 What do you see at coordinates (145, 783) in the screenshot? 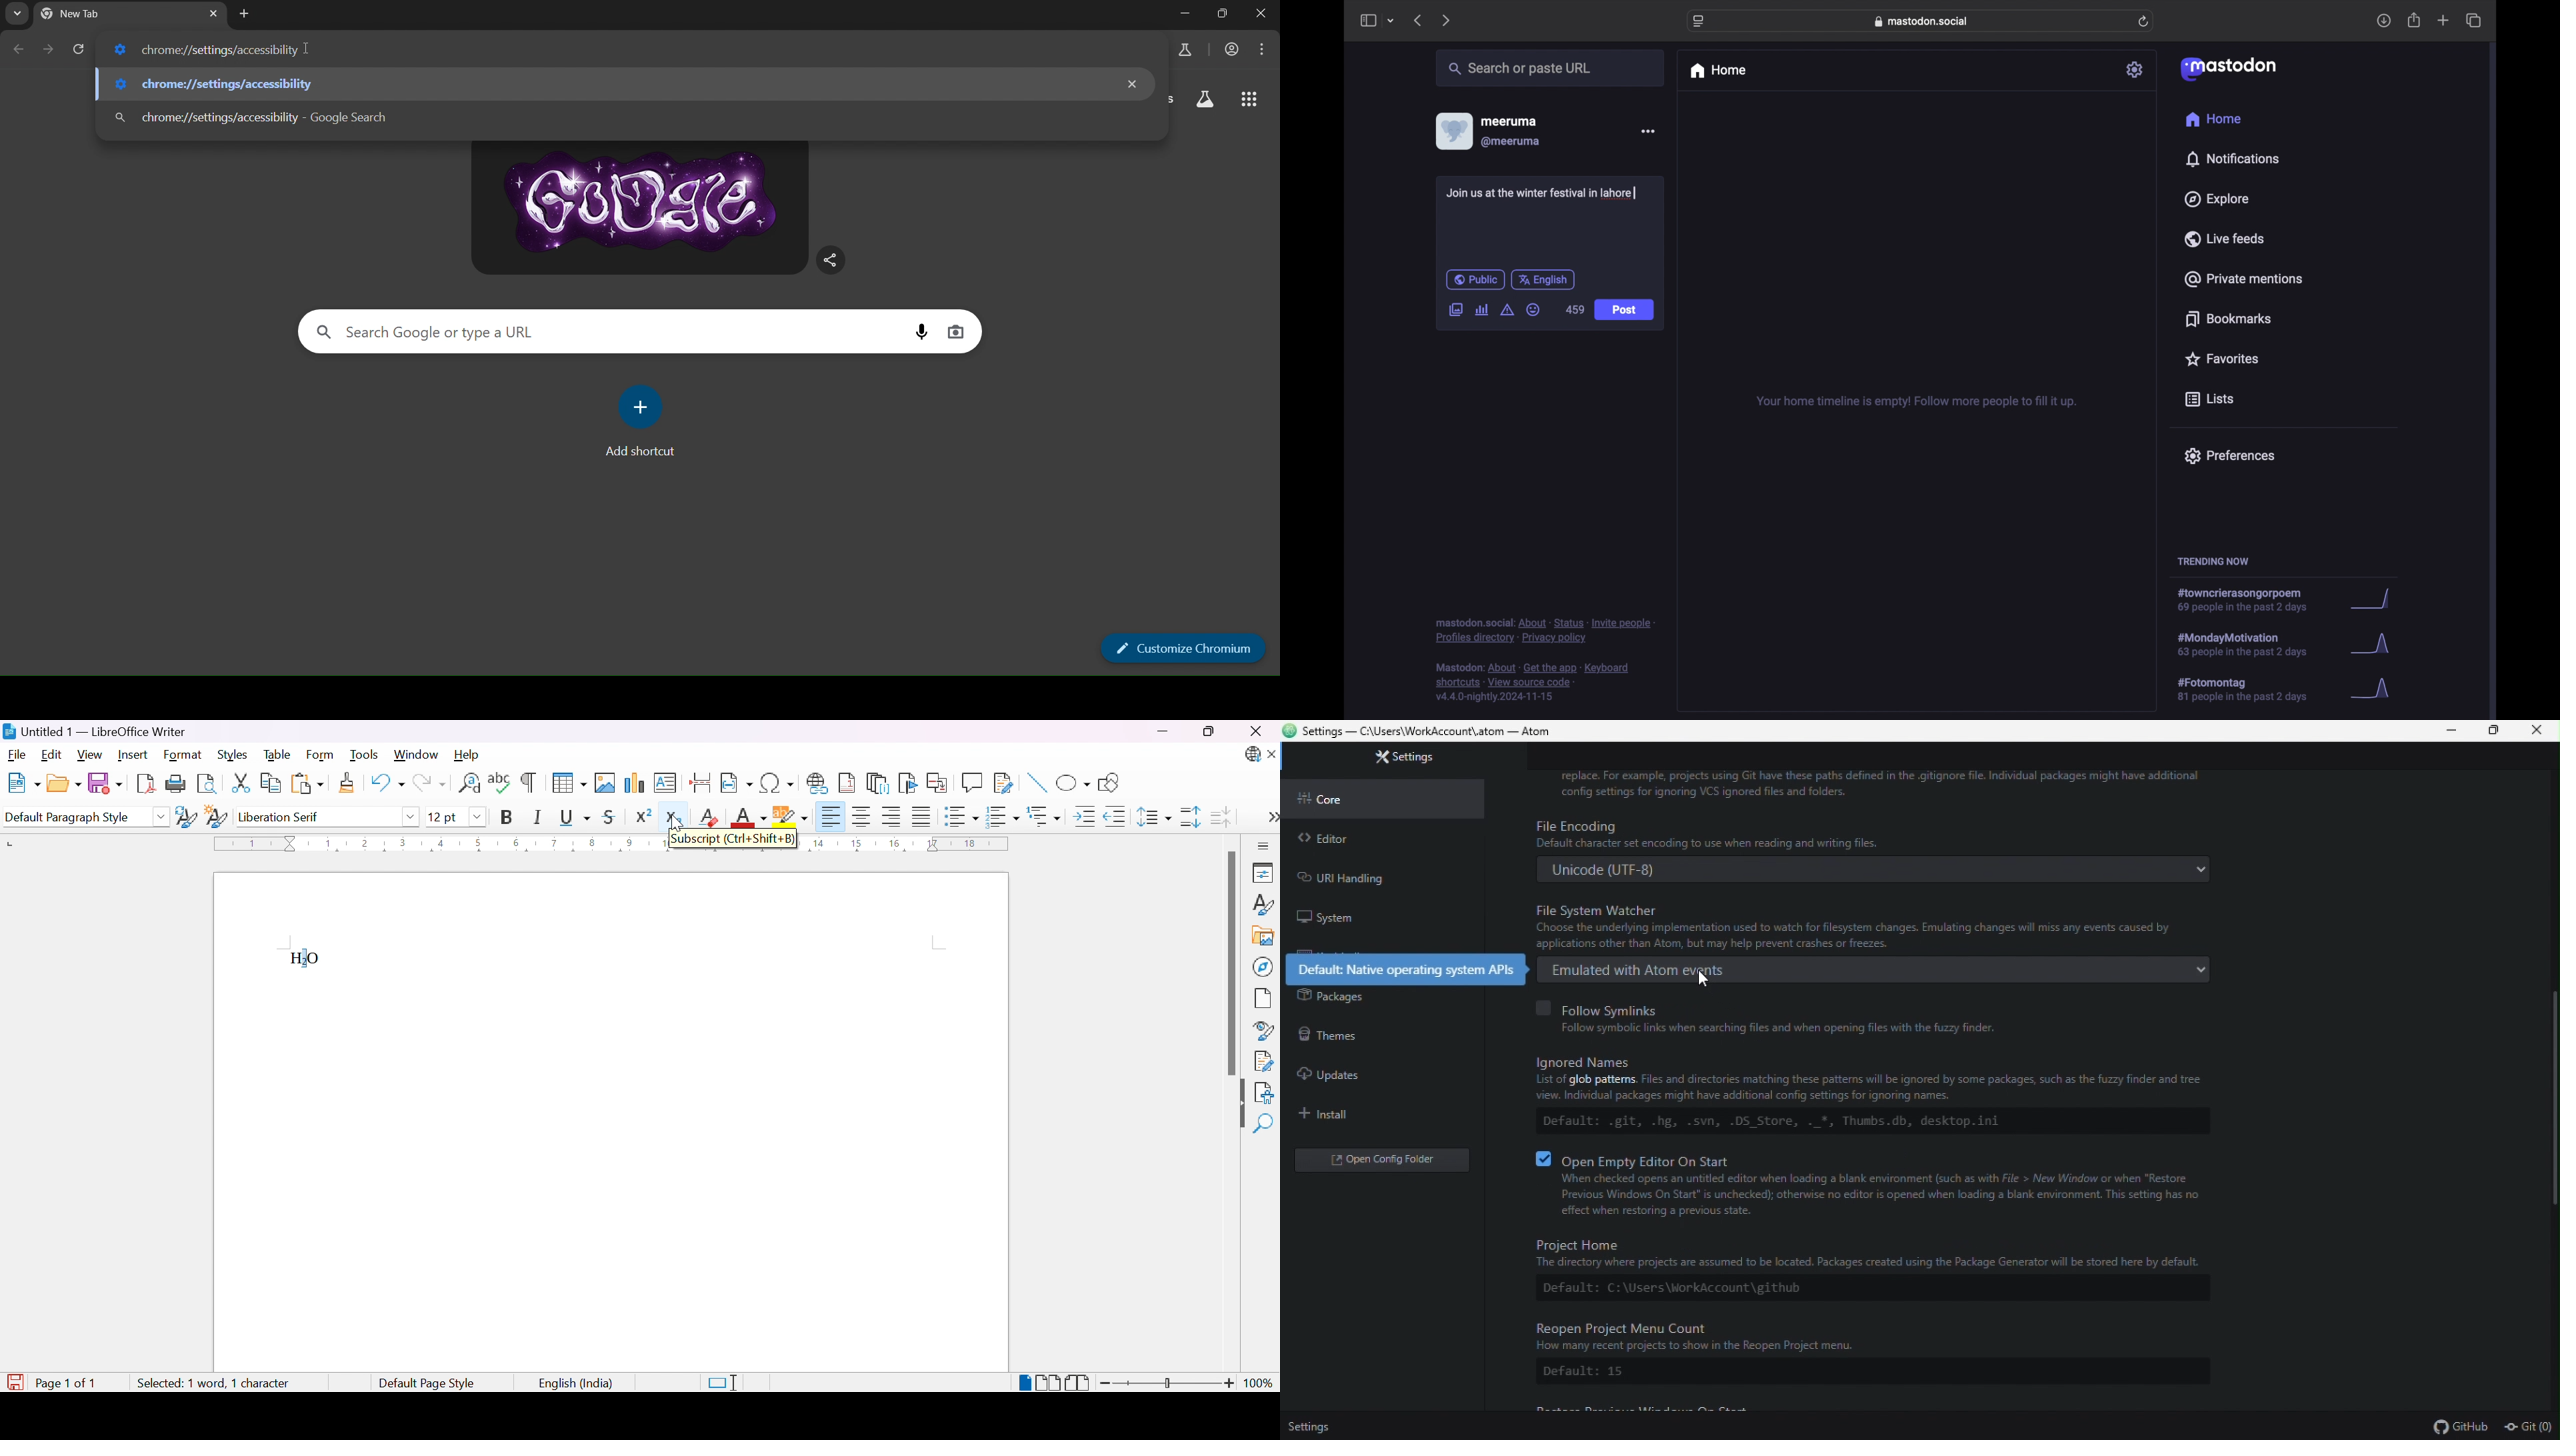
I see `Export as PDF` at bounding box center [145, 783].